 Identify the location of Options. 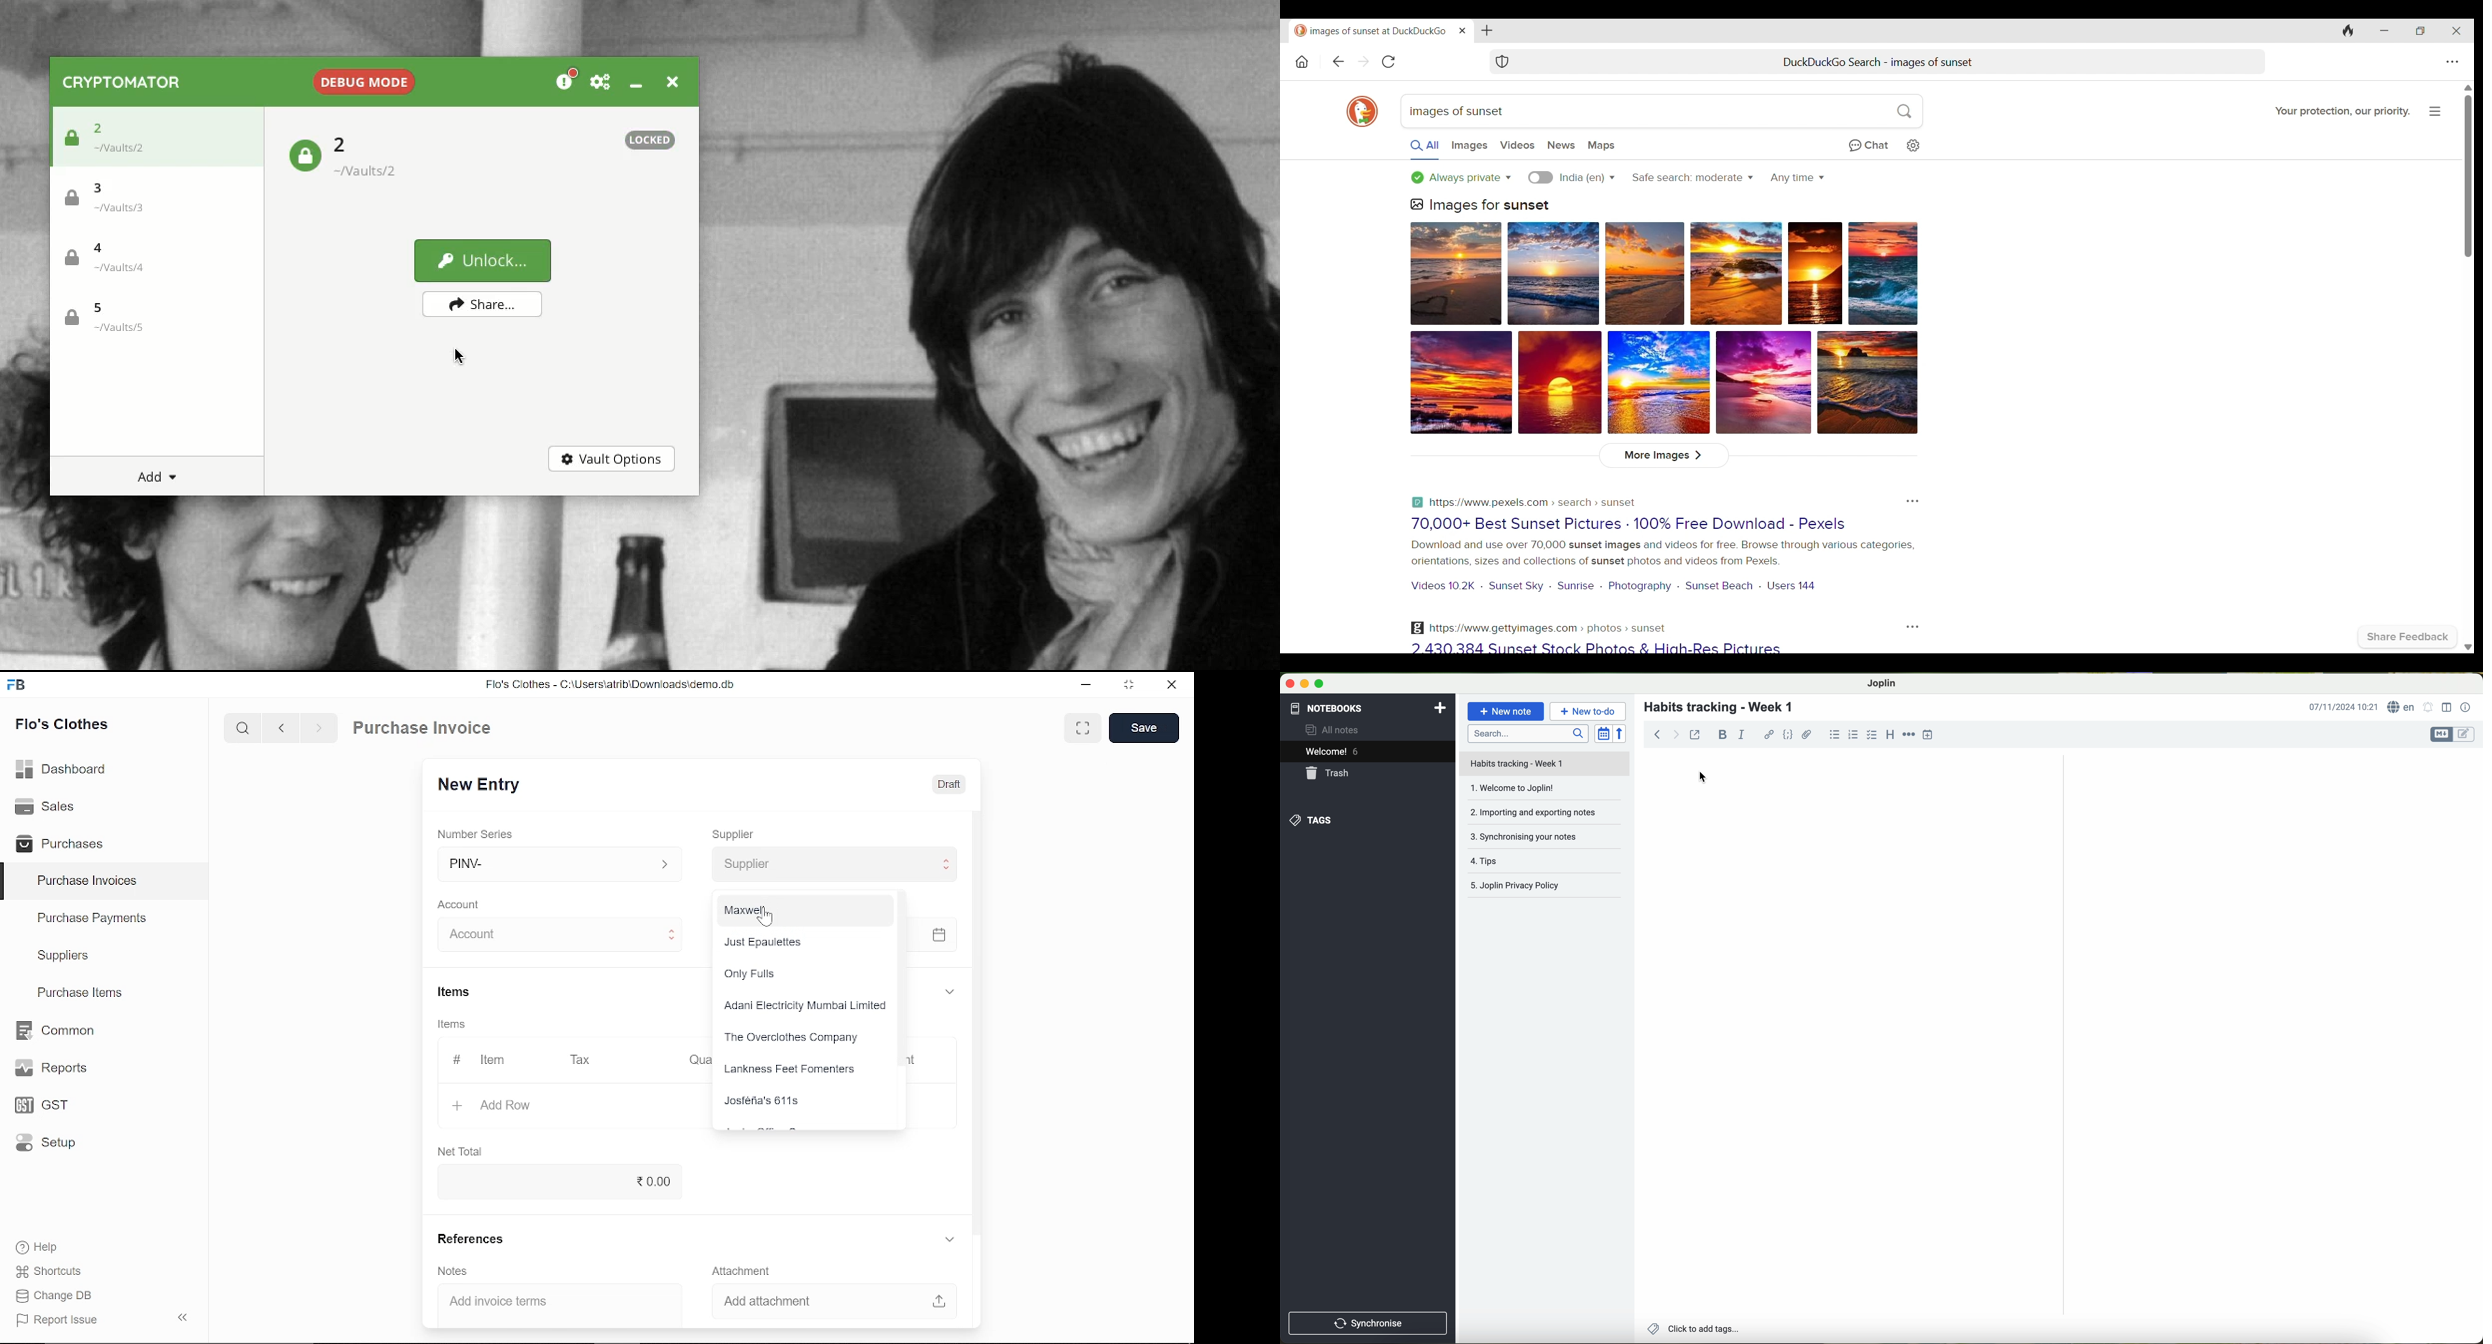
(1913, 502).